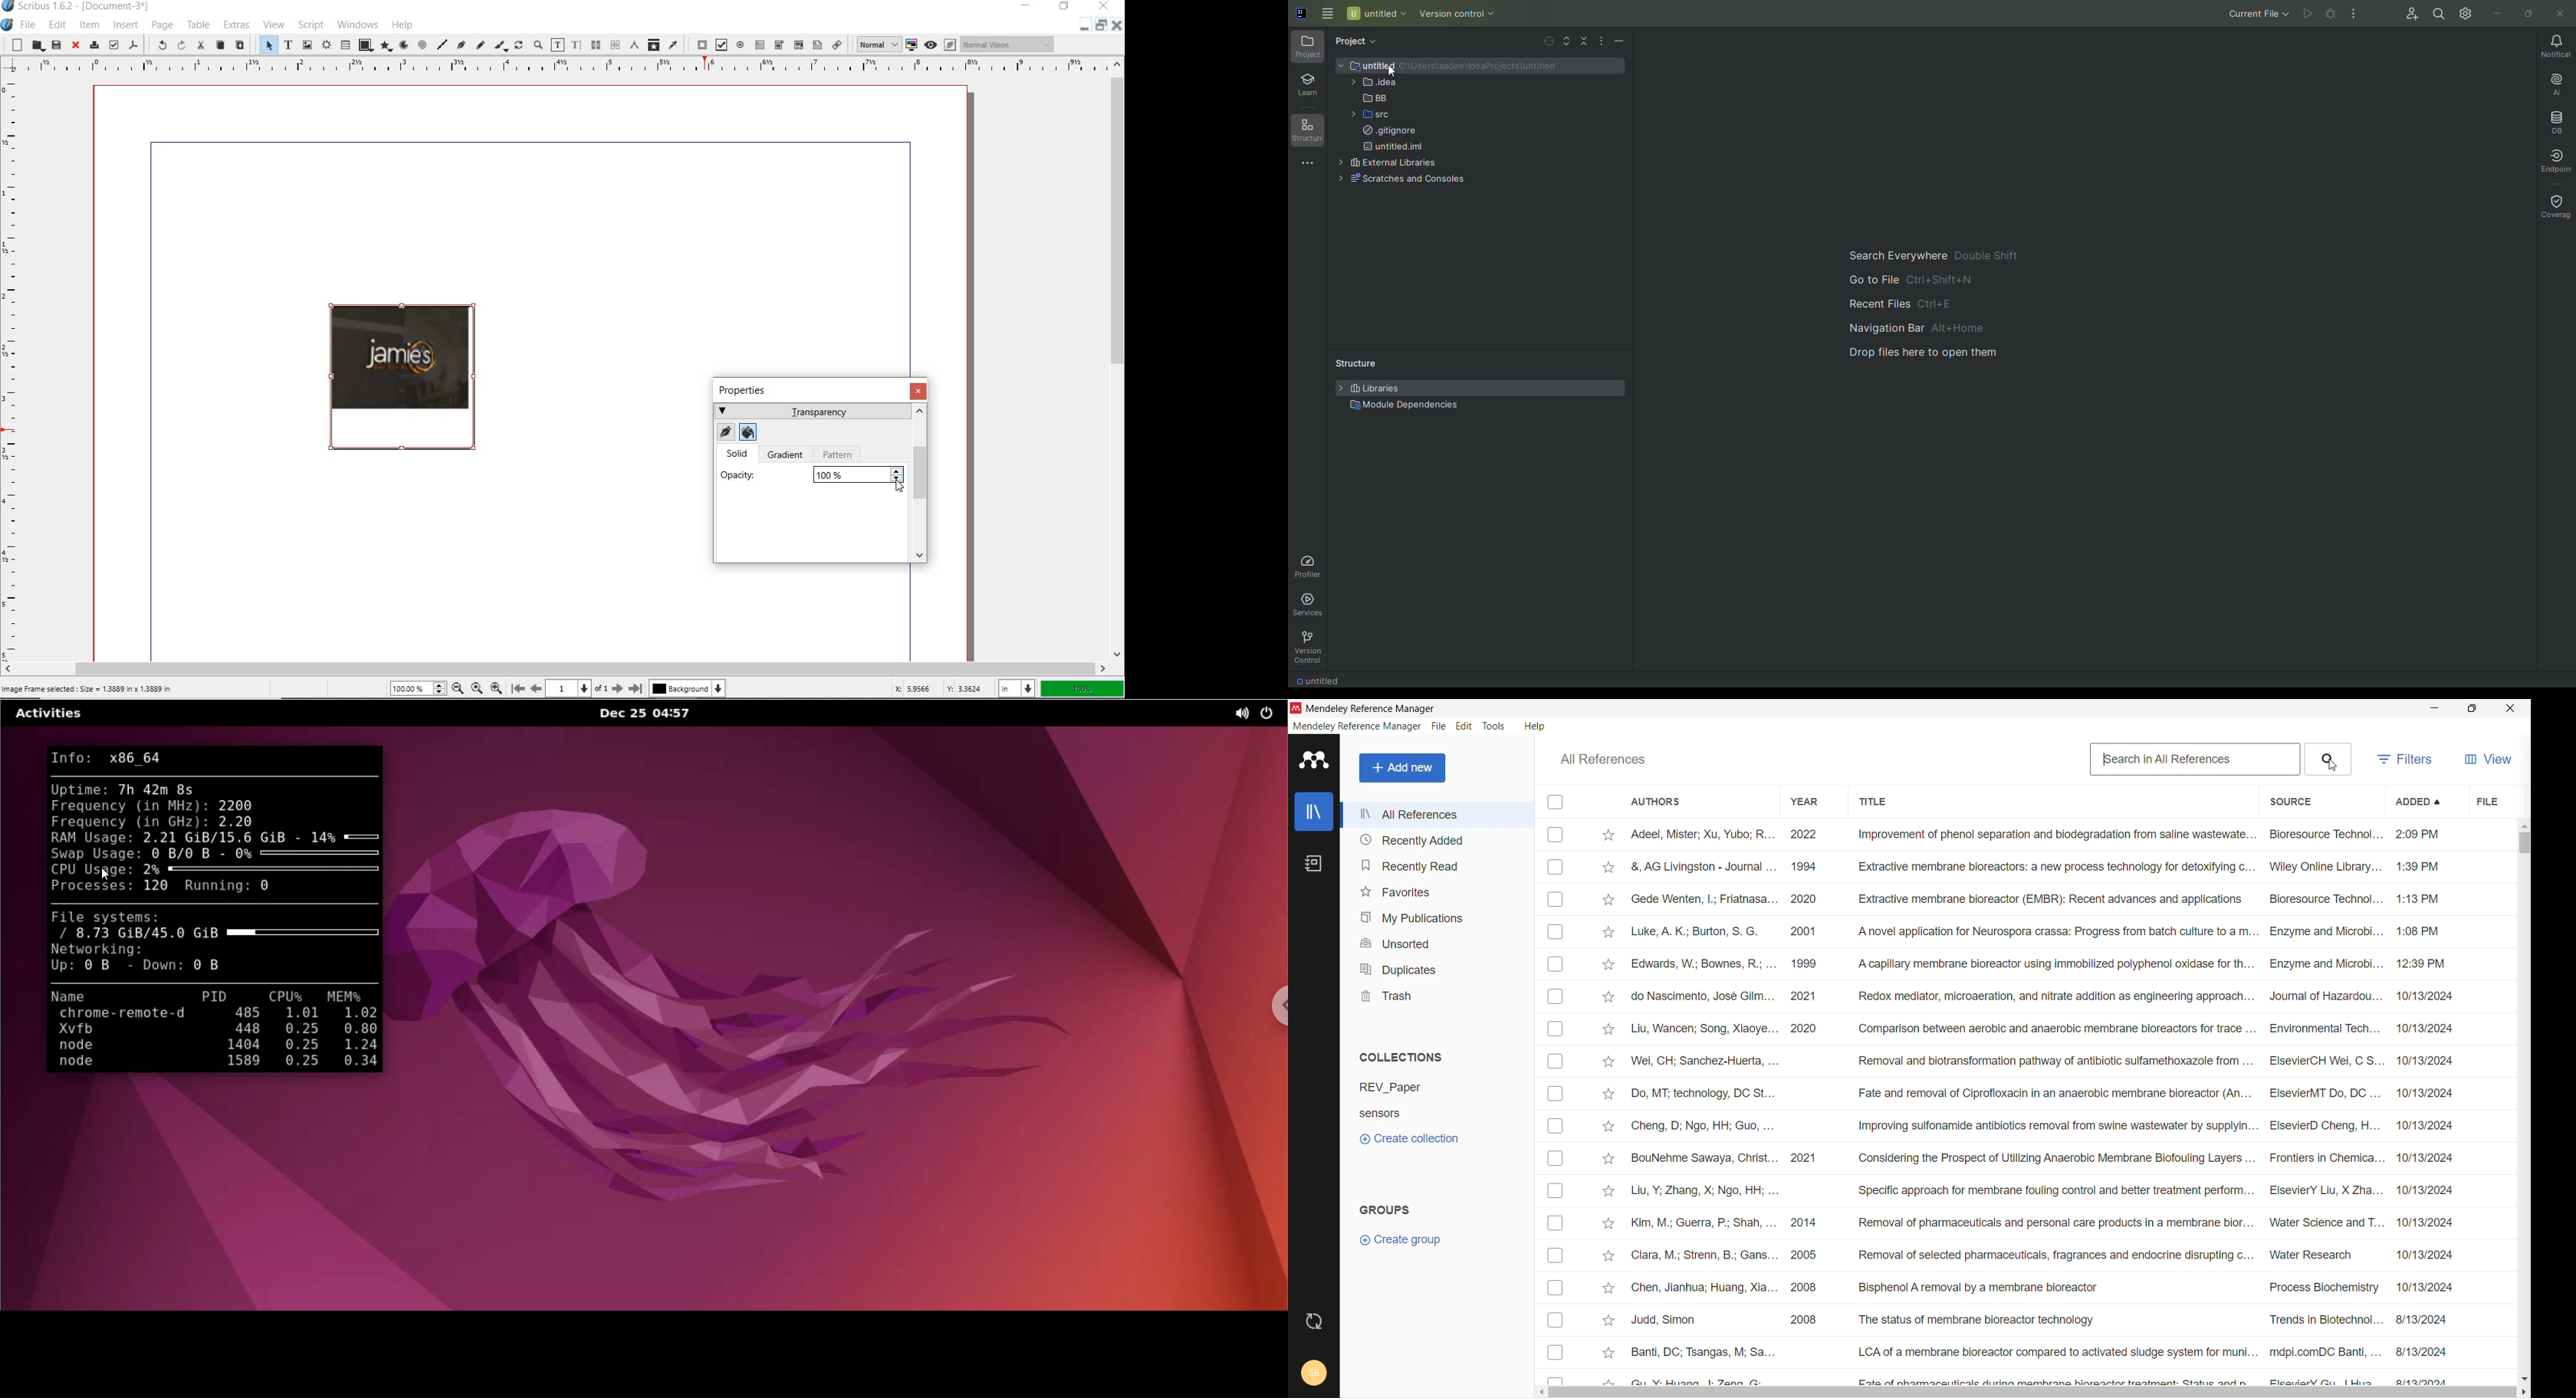  Describe the element at coordinates (2326, 759) in the screenshot. I see `Search` at that location.